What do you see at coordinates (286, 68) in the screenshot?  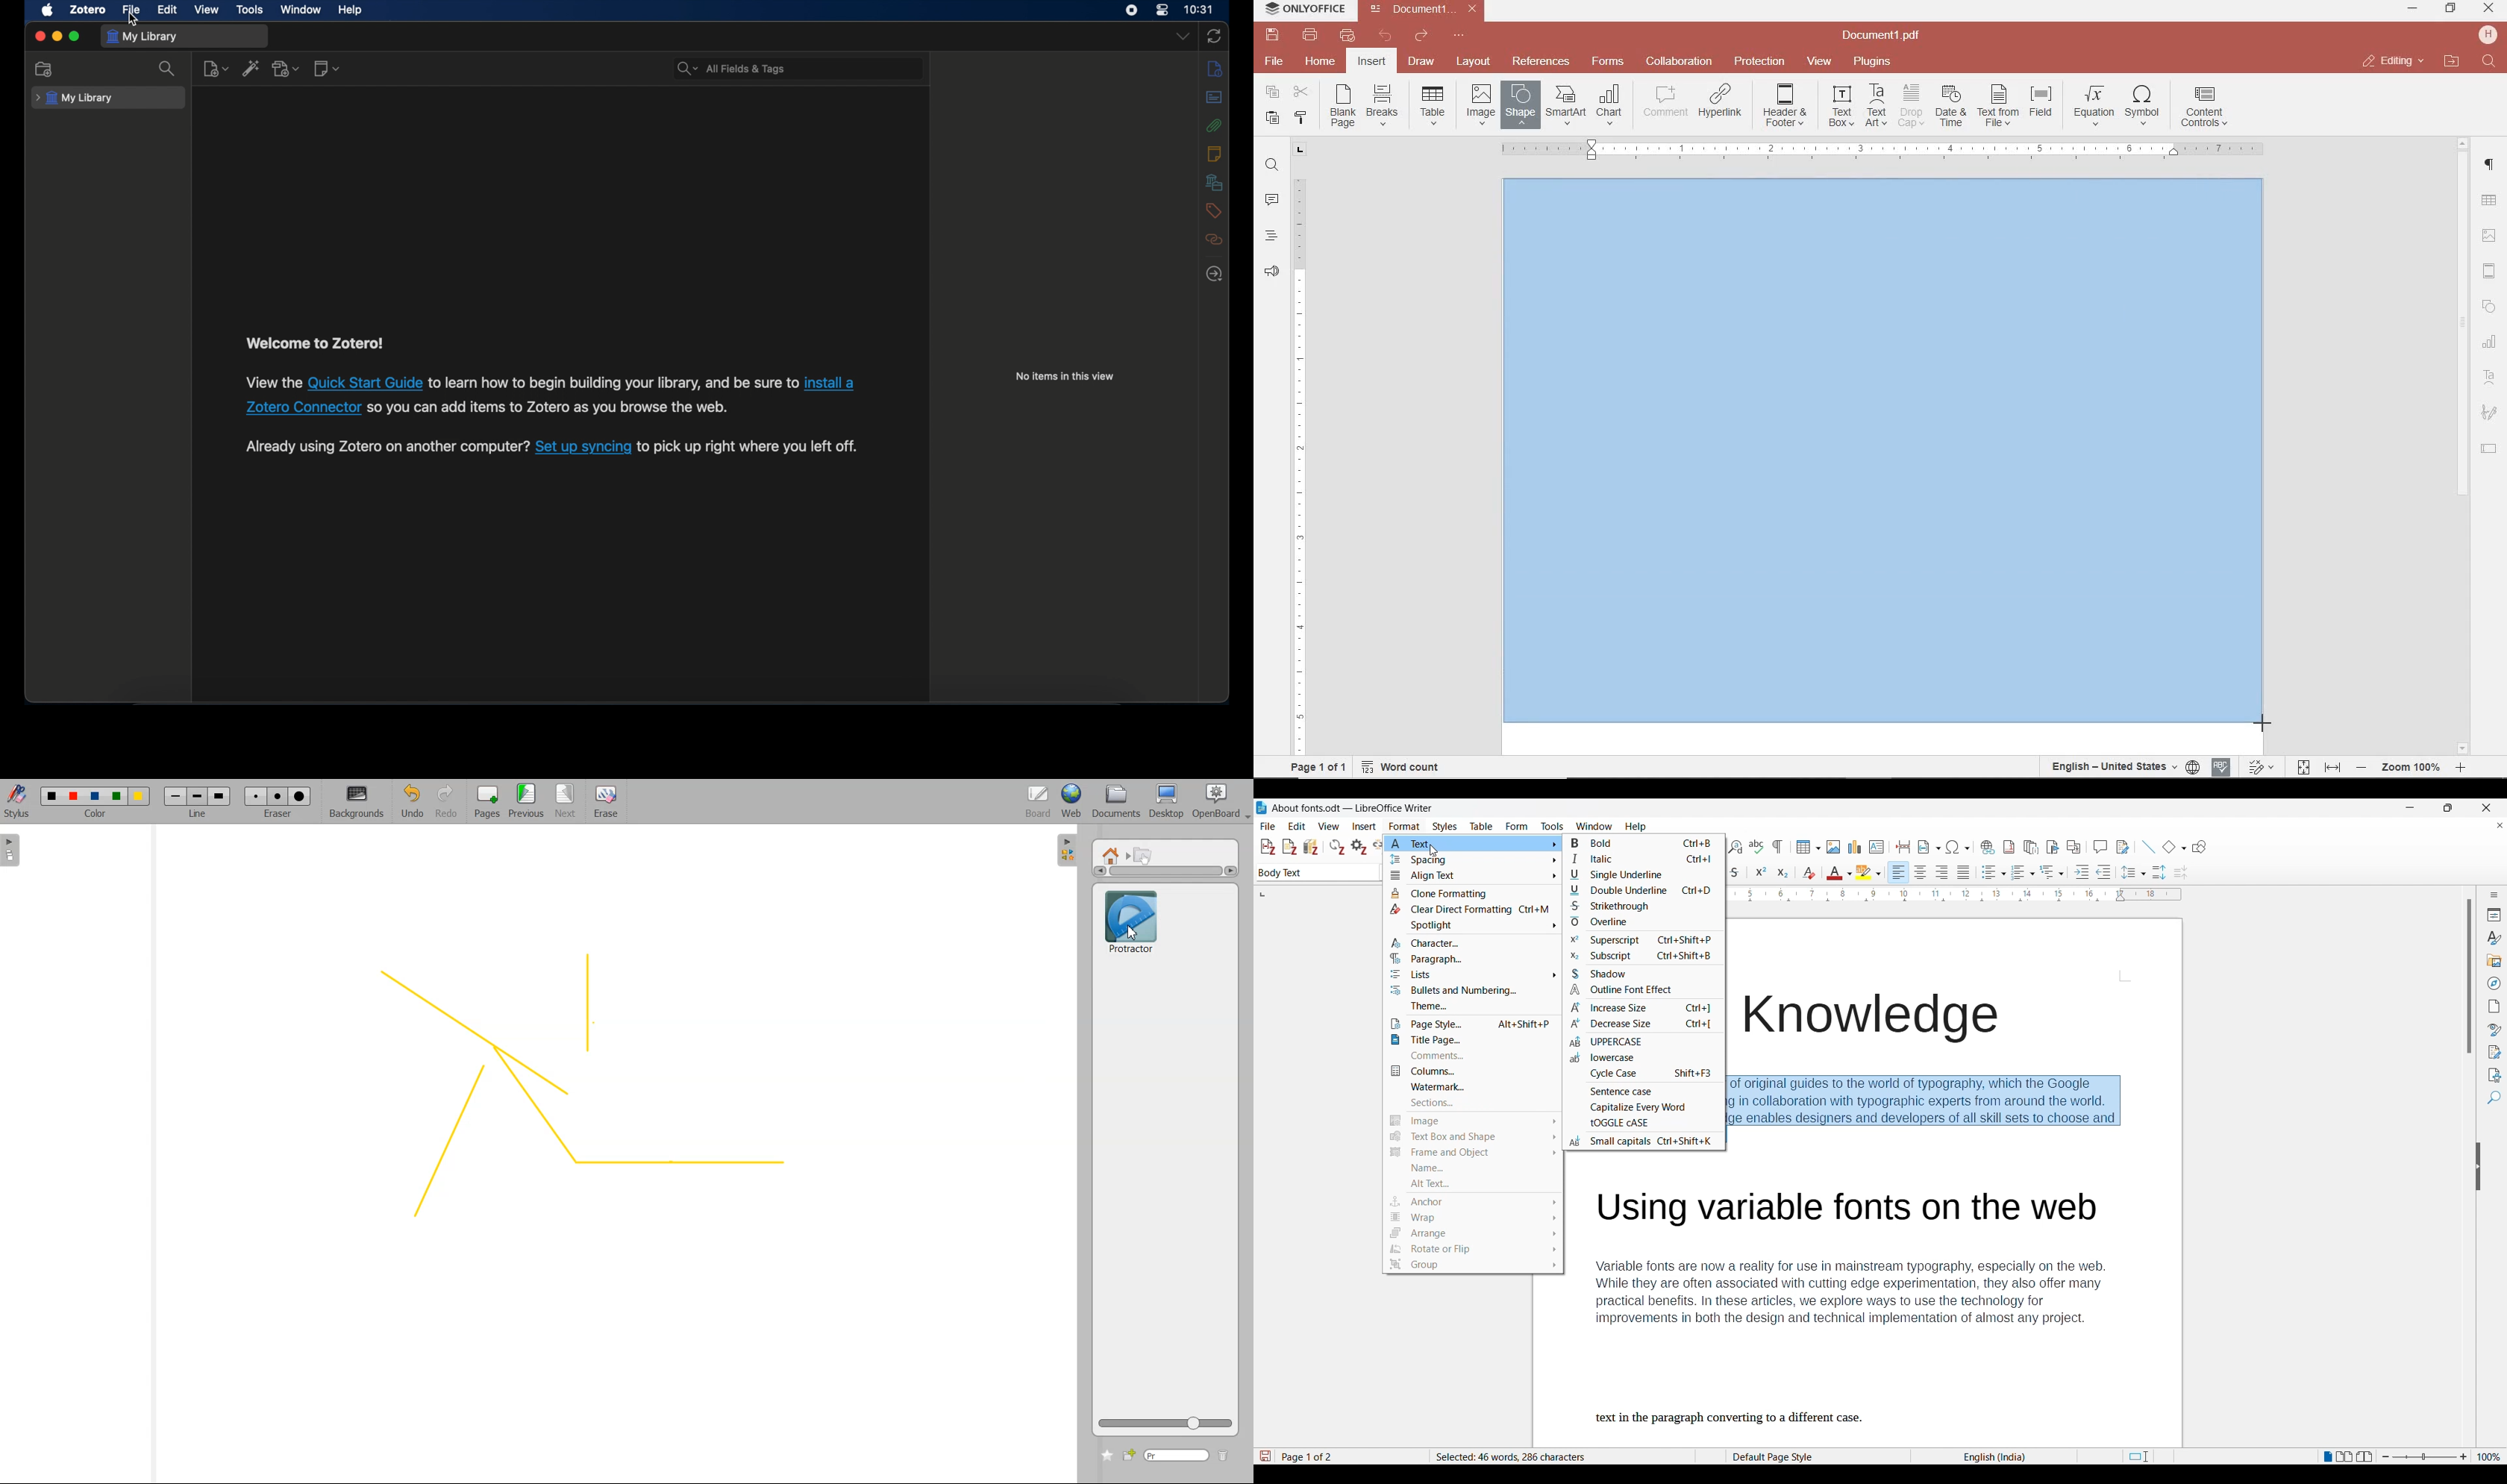 I see `add attachment` at bounding box center [286, 68].